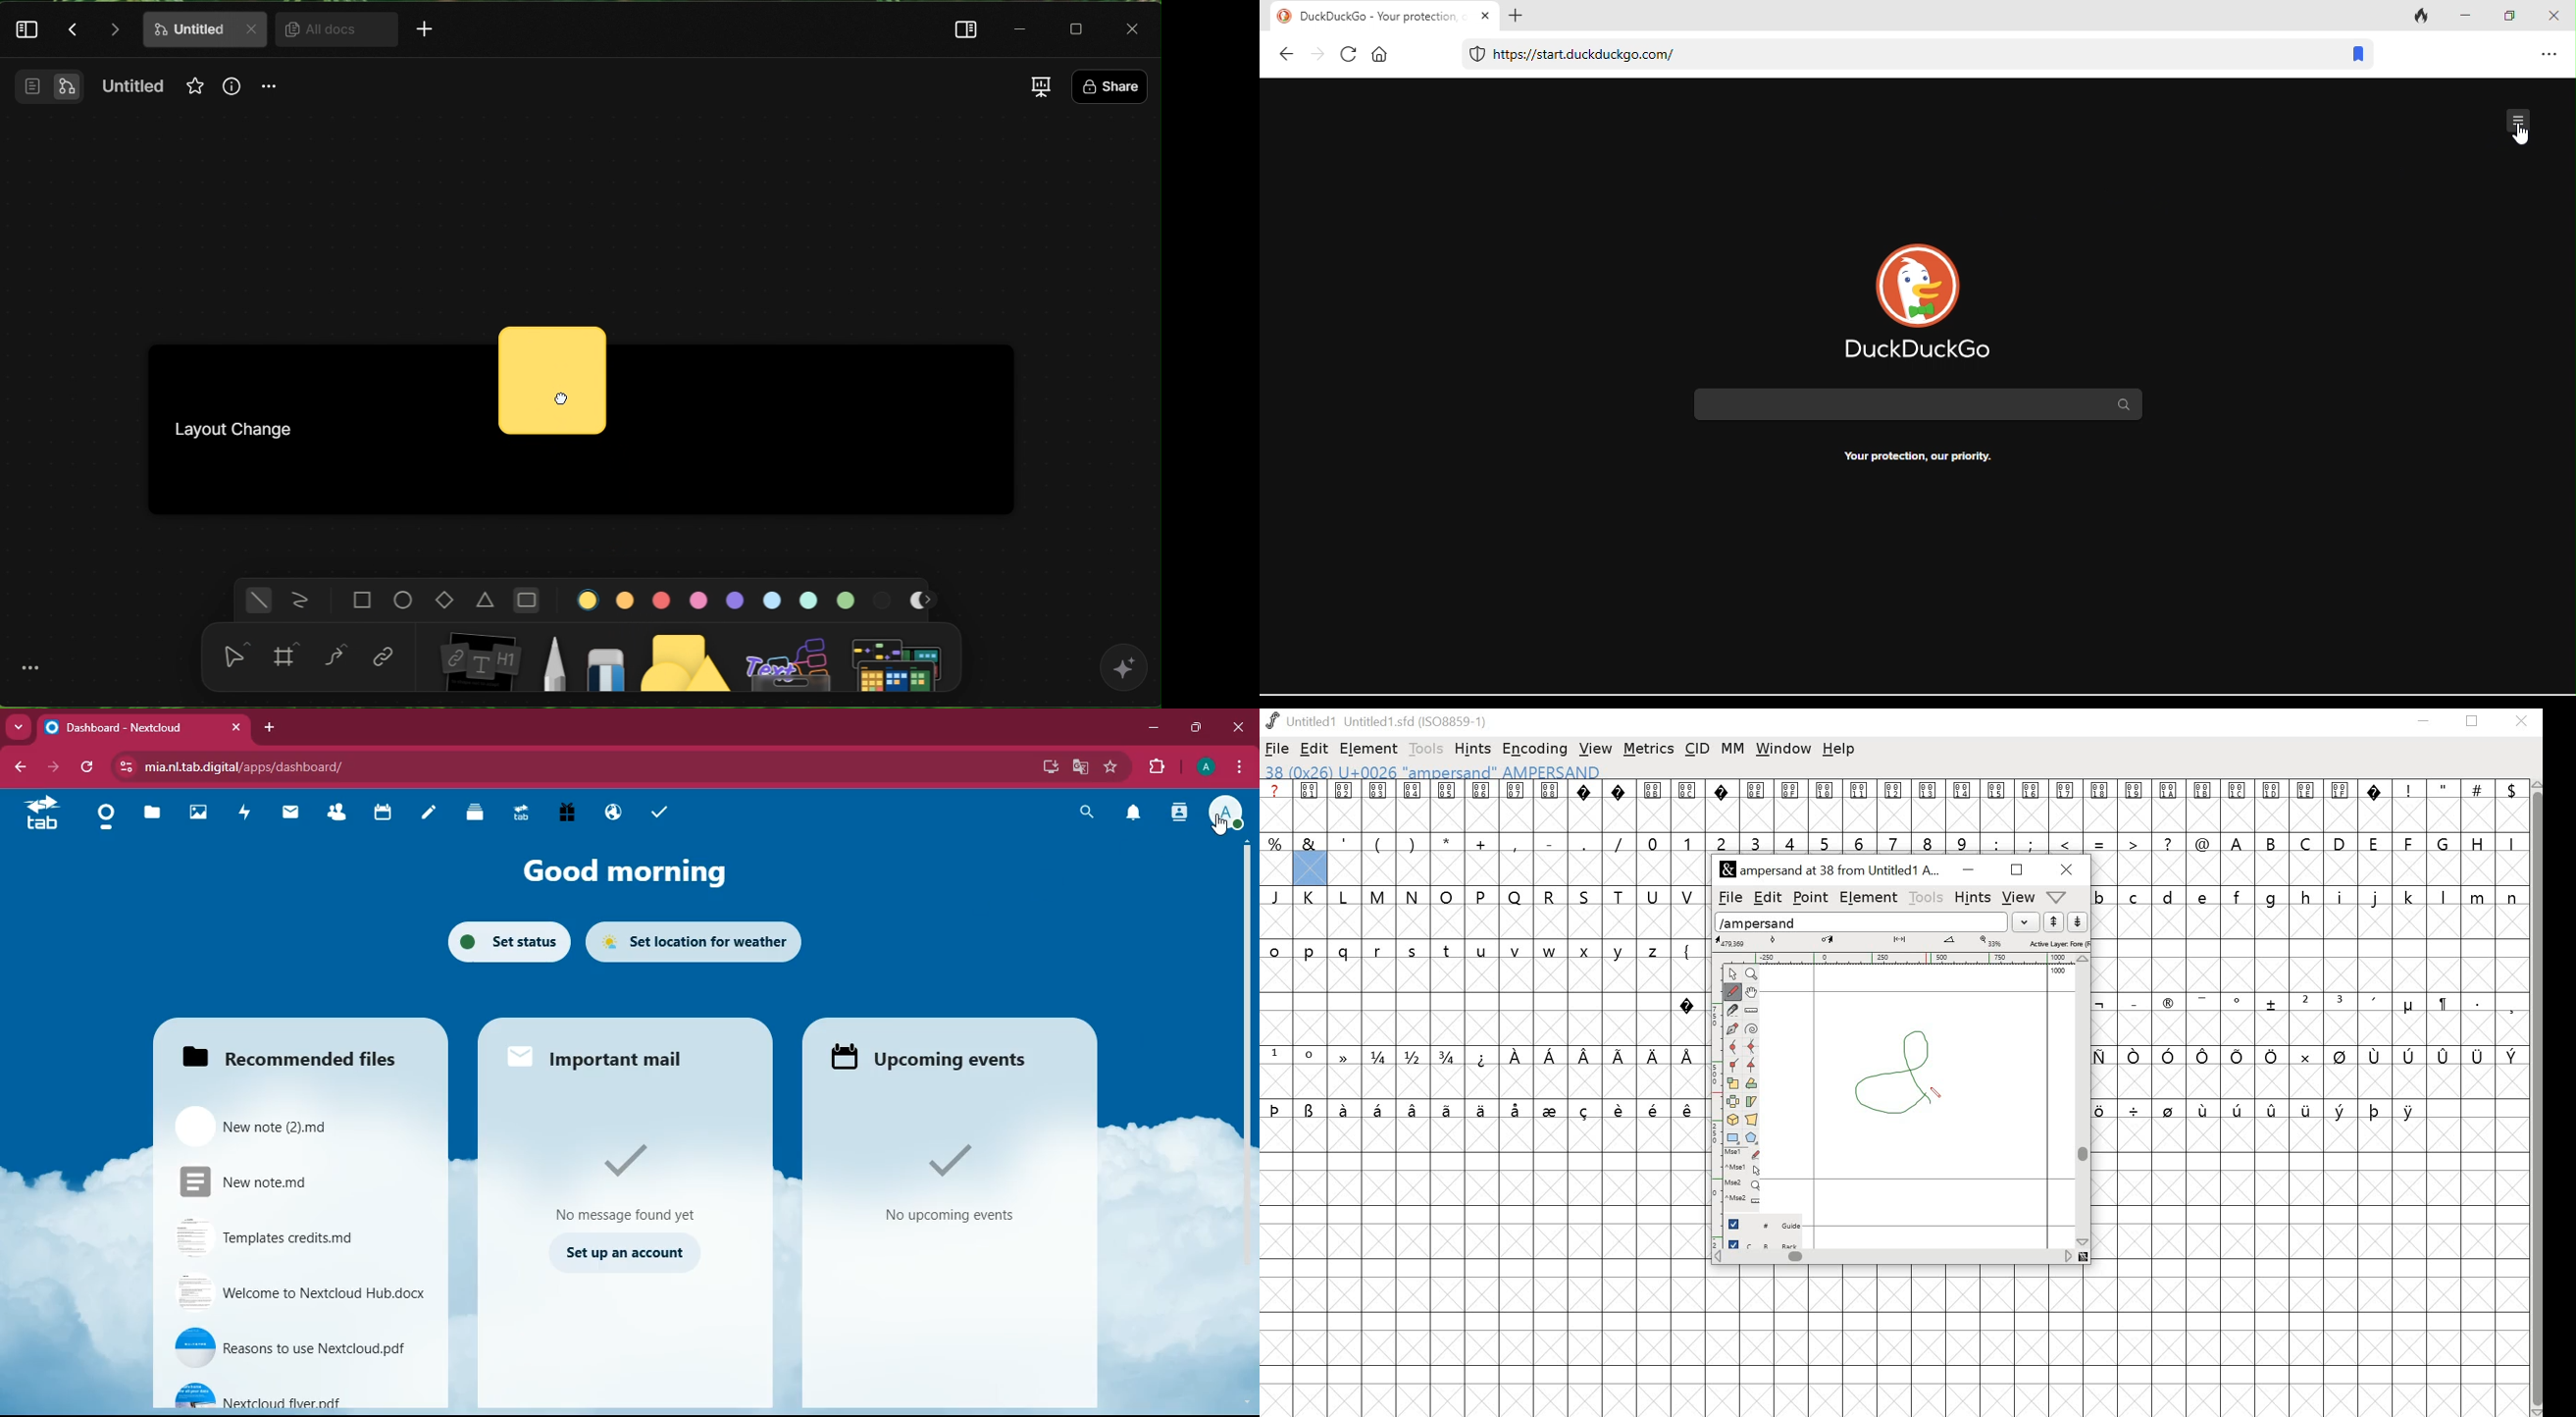  What do you see at coordinates (1276, 1108) in the screenshot?
I see `symbol` at bounding box center [1276, 1108].